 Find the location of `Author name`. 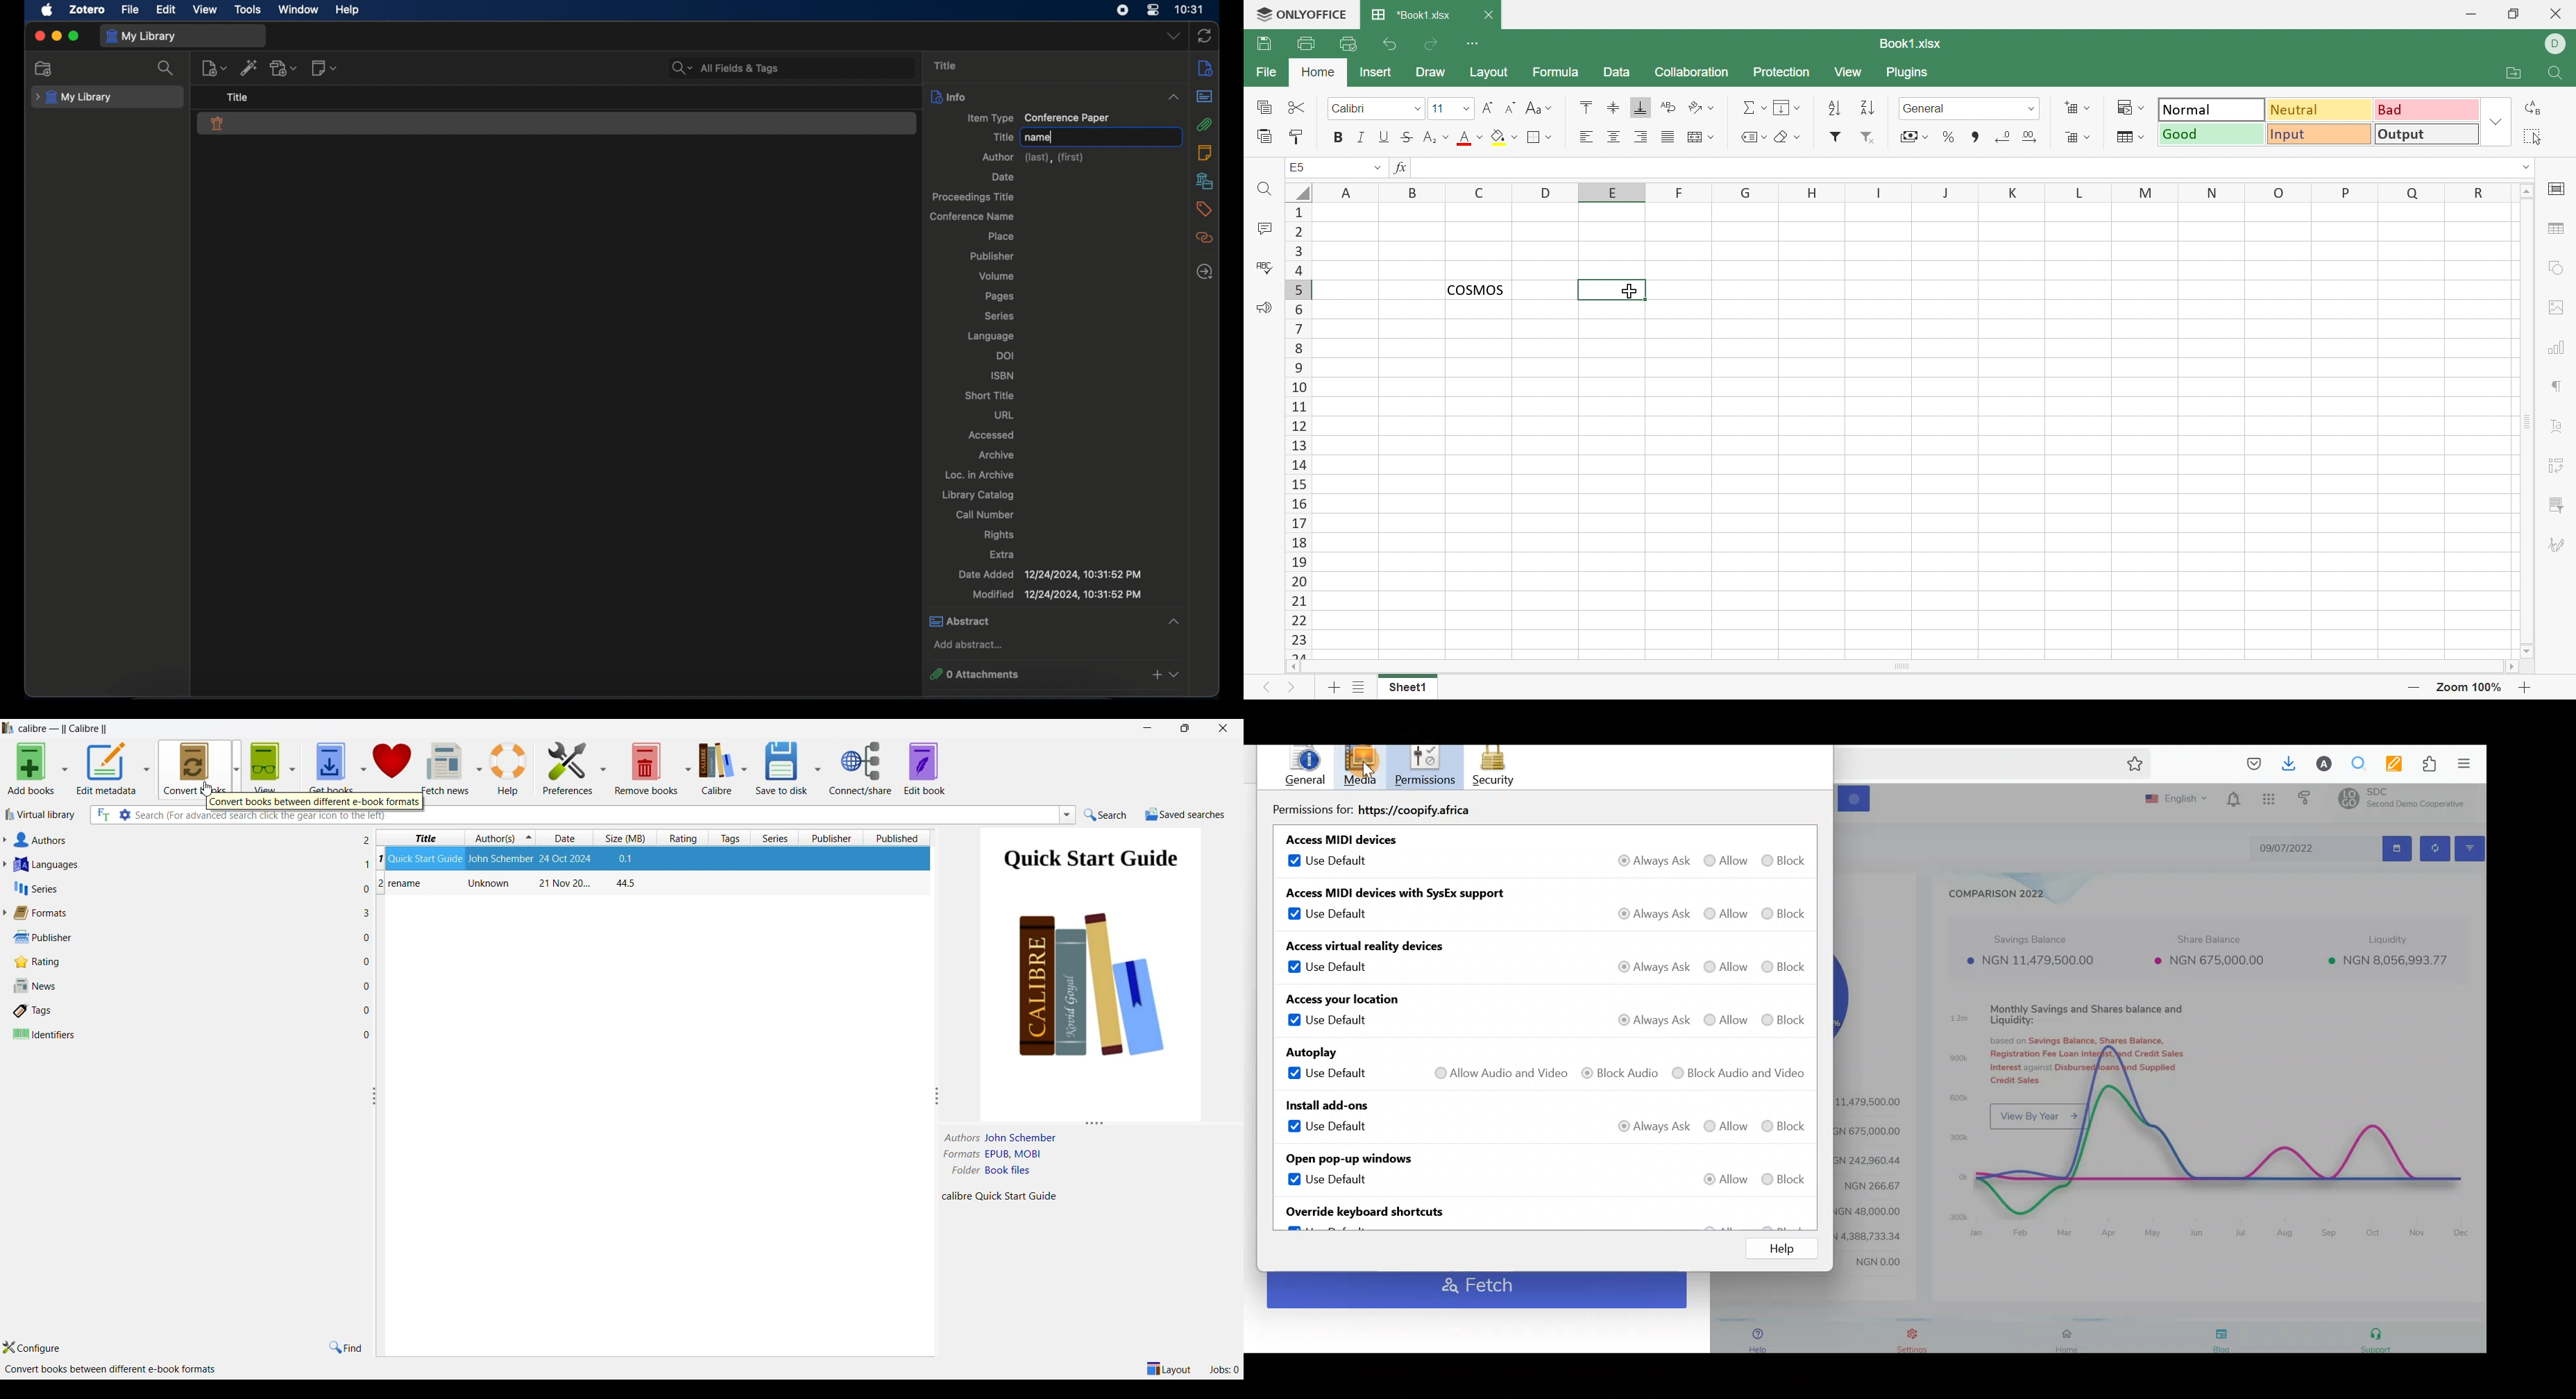

Author name is located at coordinates (1022, 1138).